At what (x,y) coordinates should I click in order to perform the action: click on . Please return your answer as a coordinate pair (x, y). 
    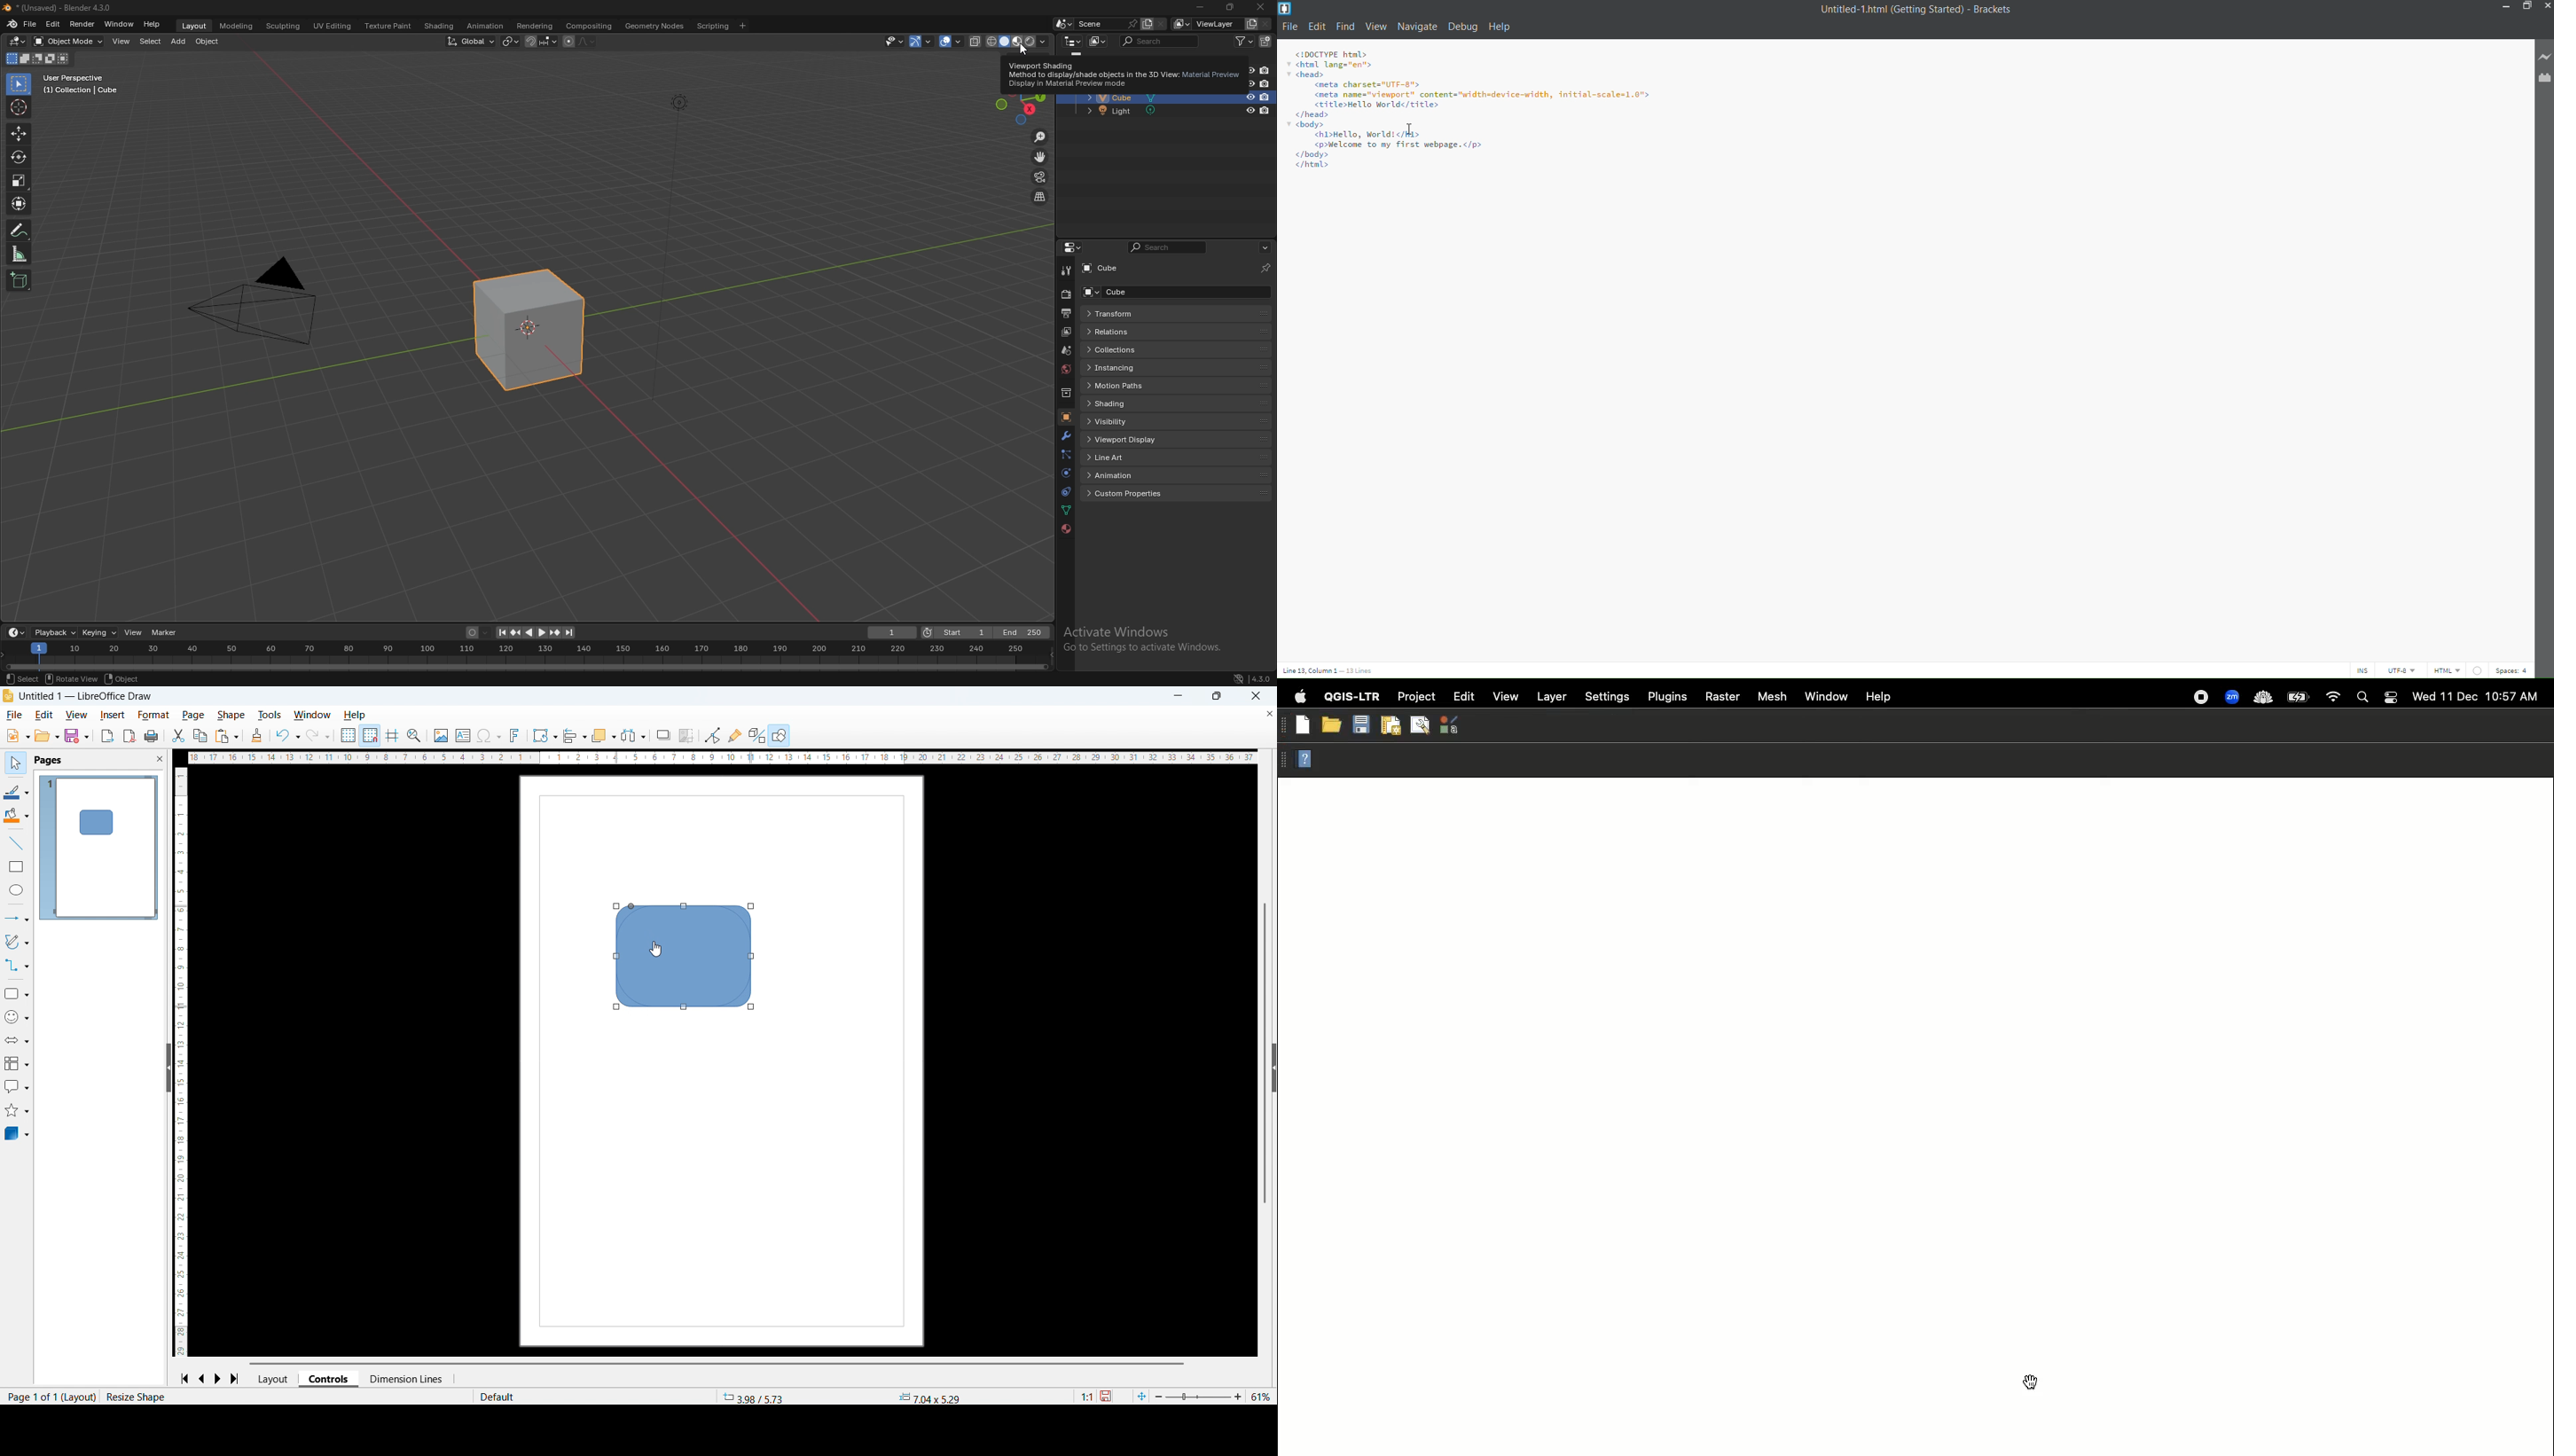
    Looking at the image, I should click on (664, 734).